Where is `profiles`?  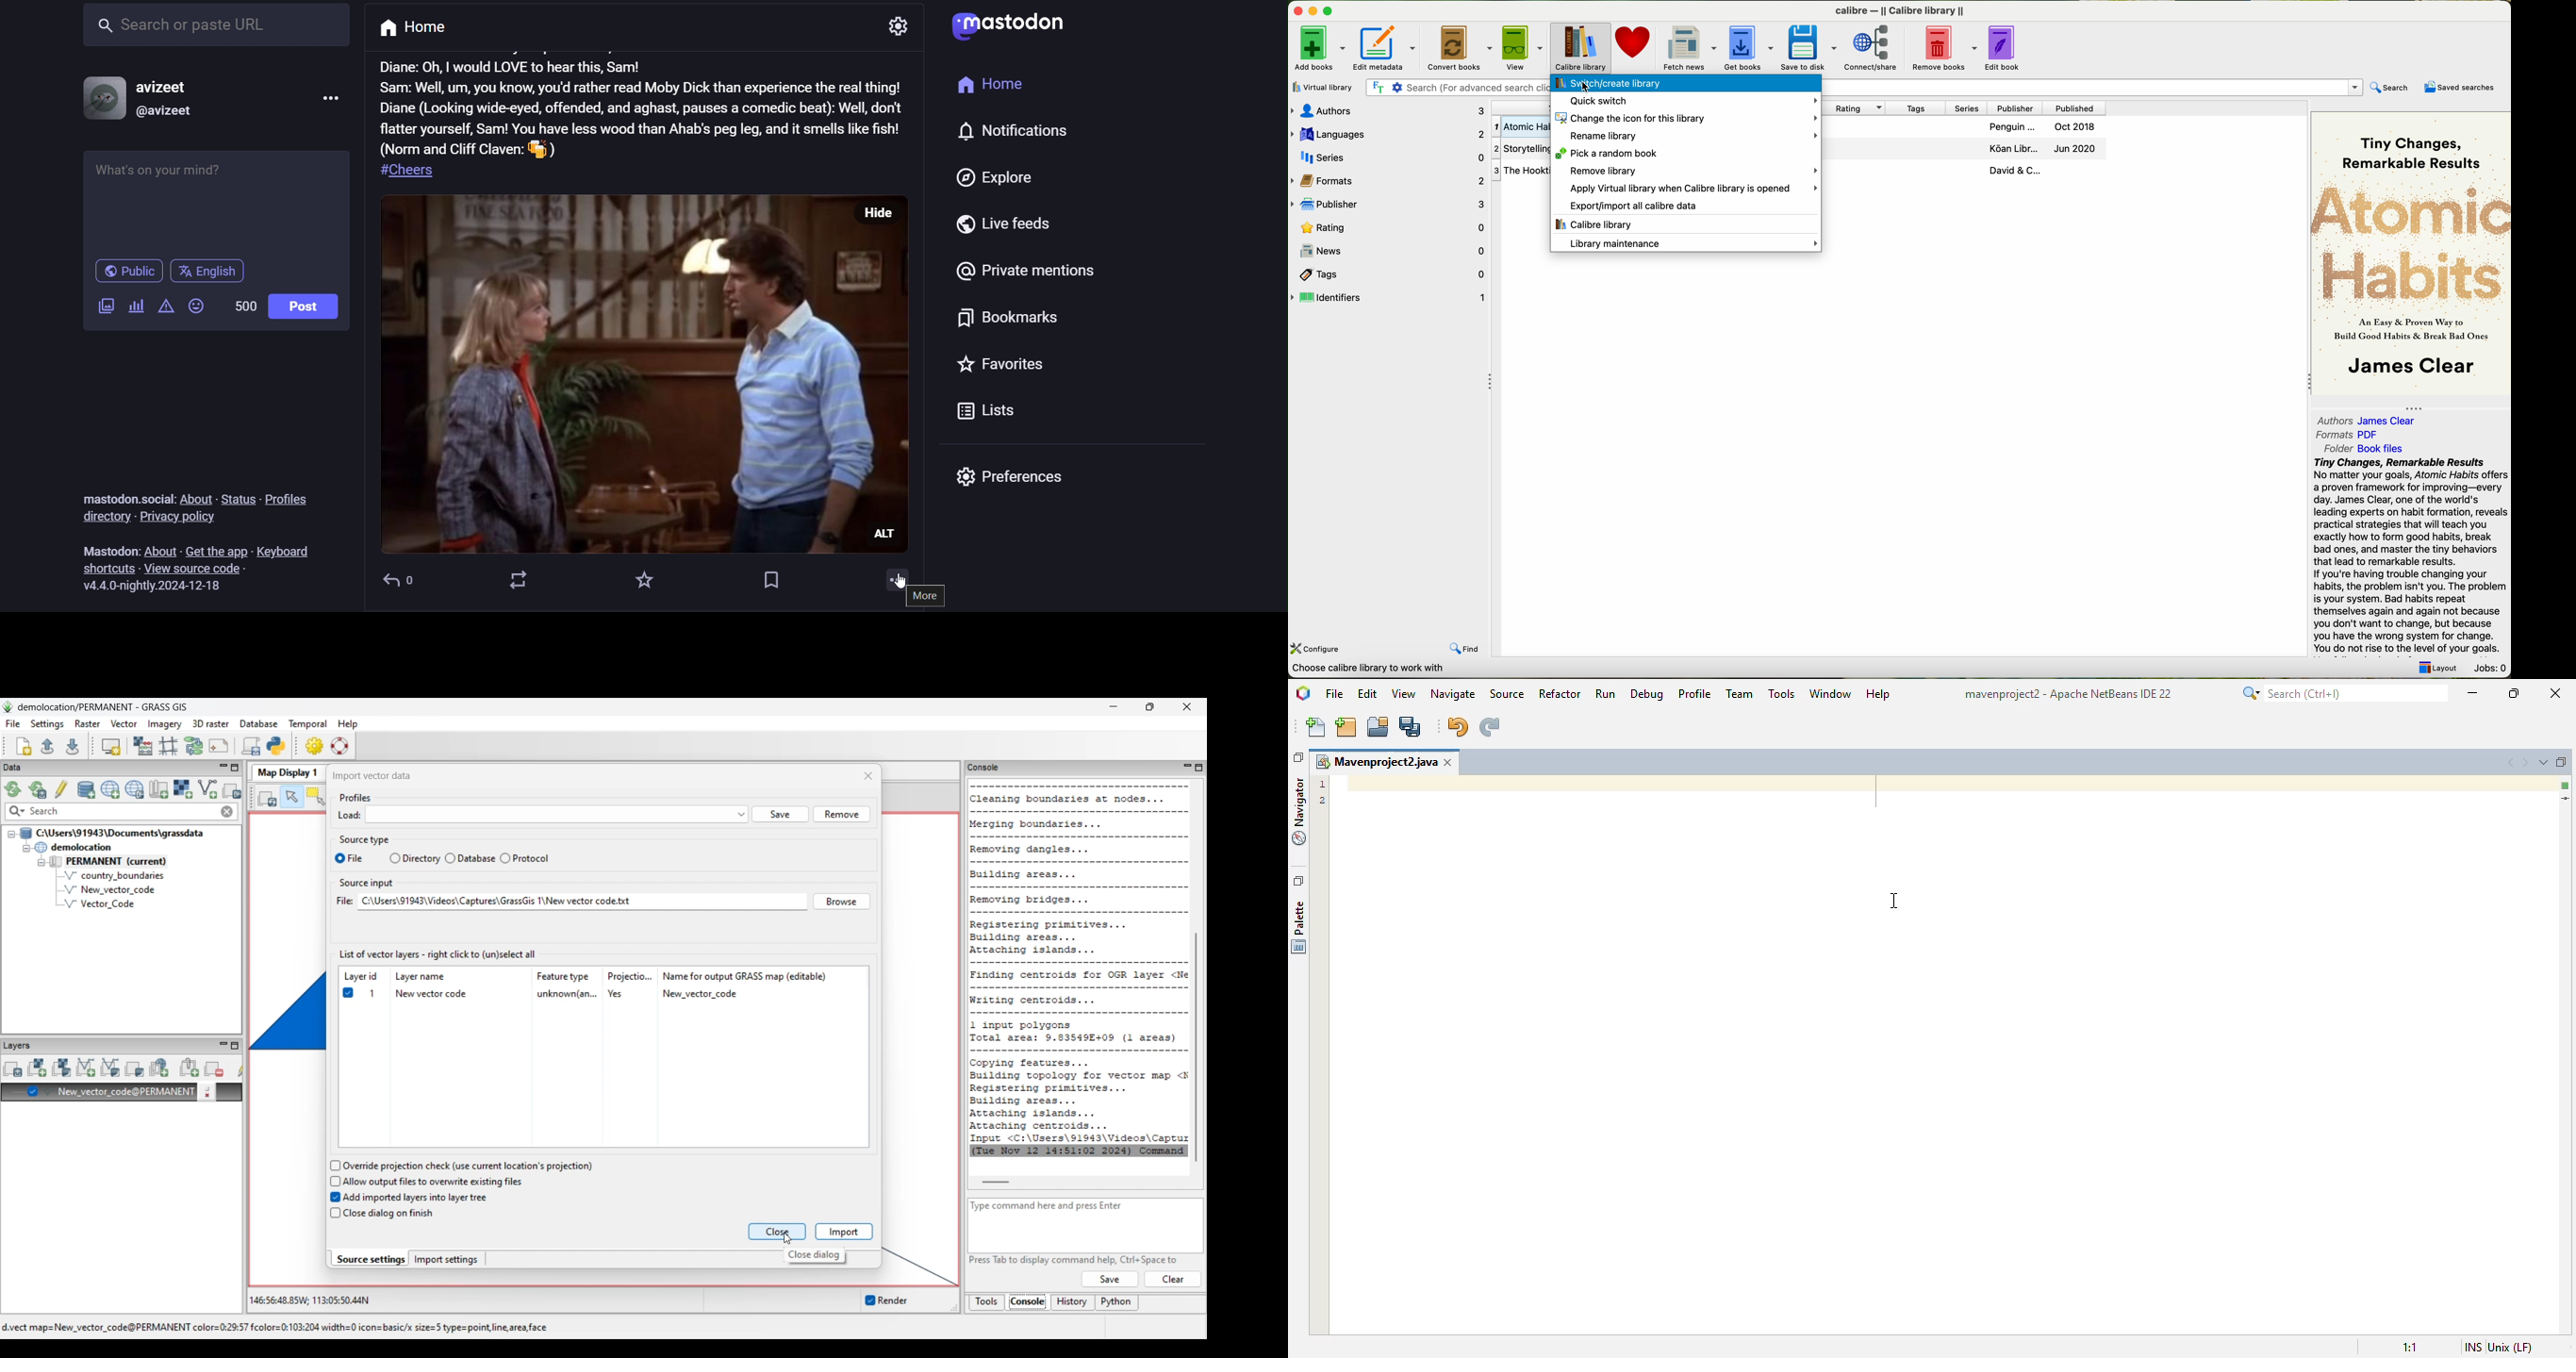 profiles is located at coordinates (291, 499).